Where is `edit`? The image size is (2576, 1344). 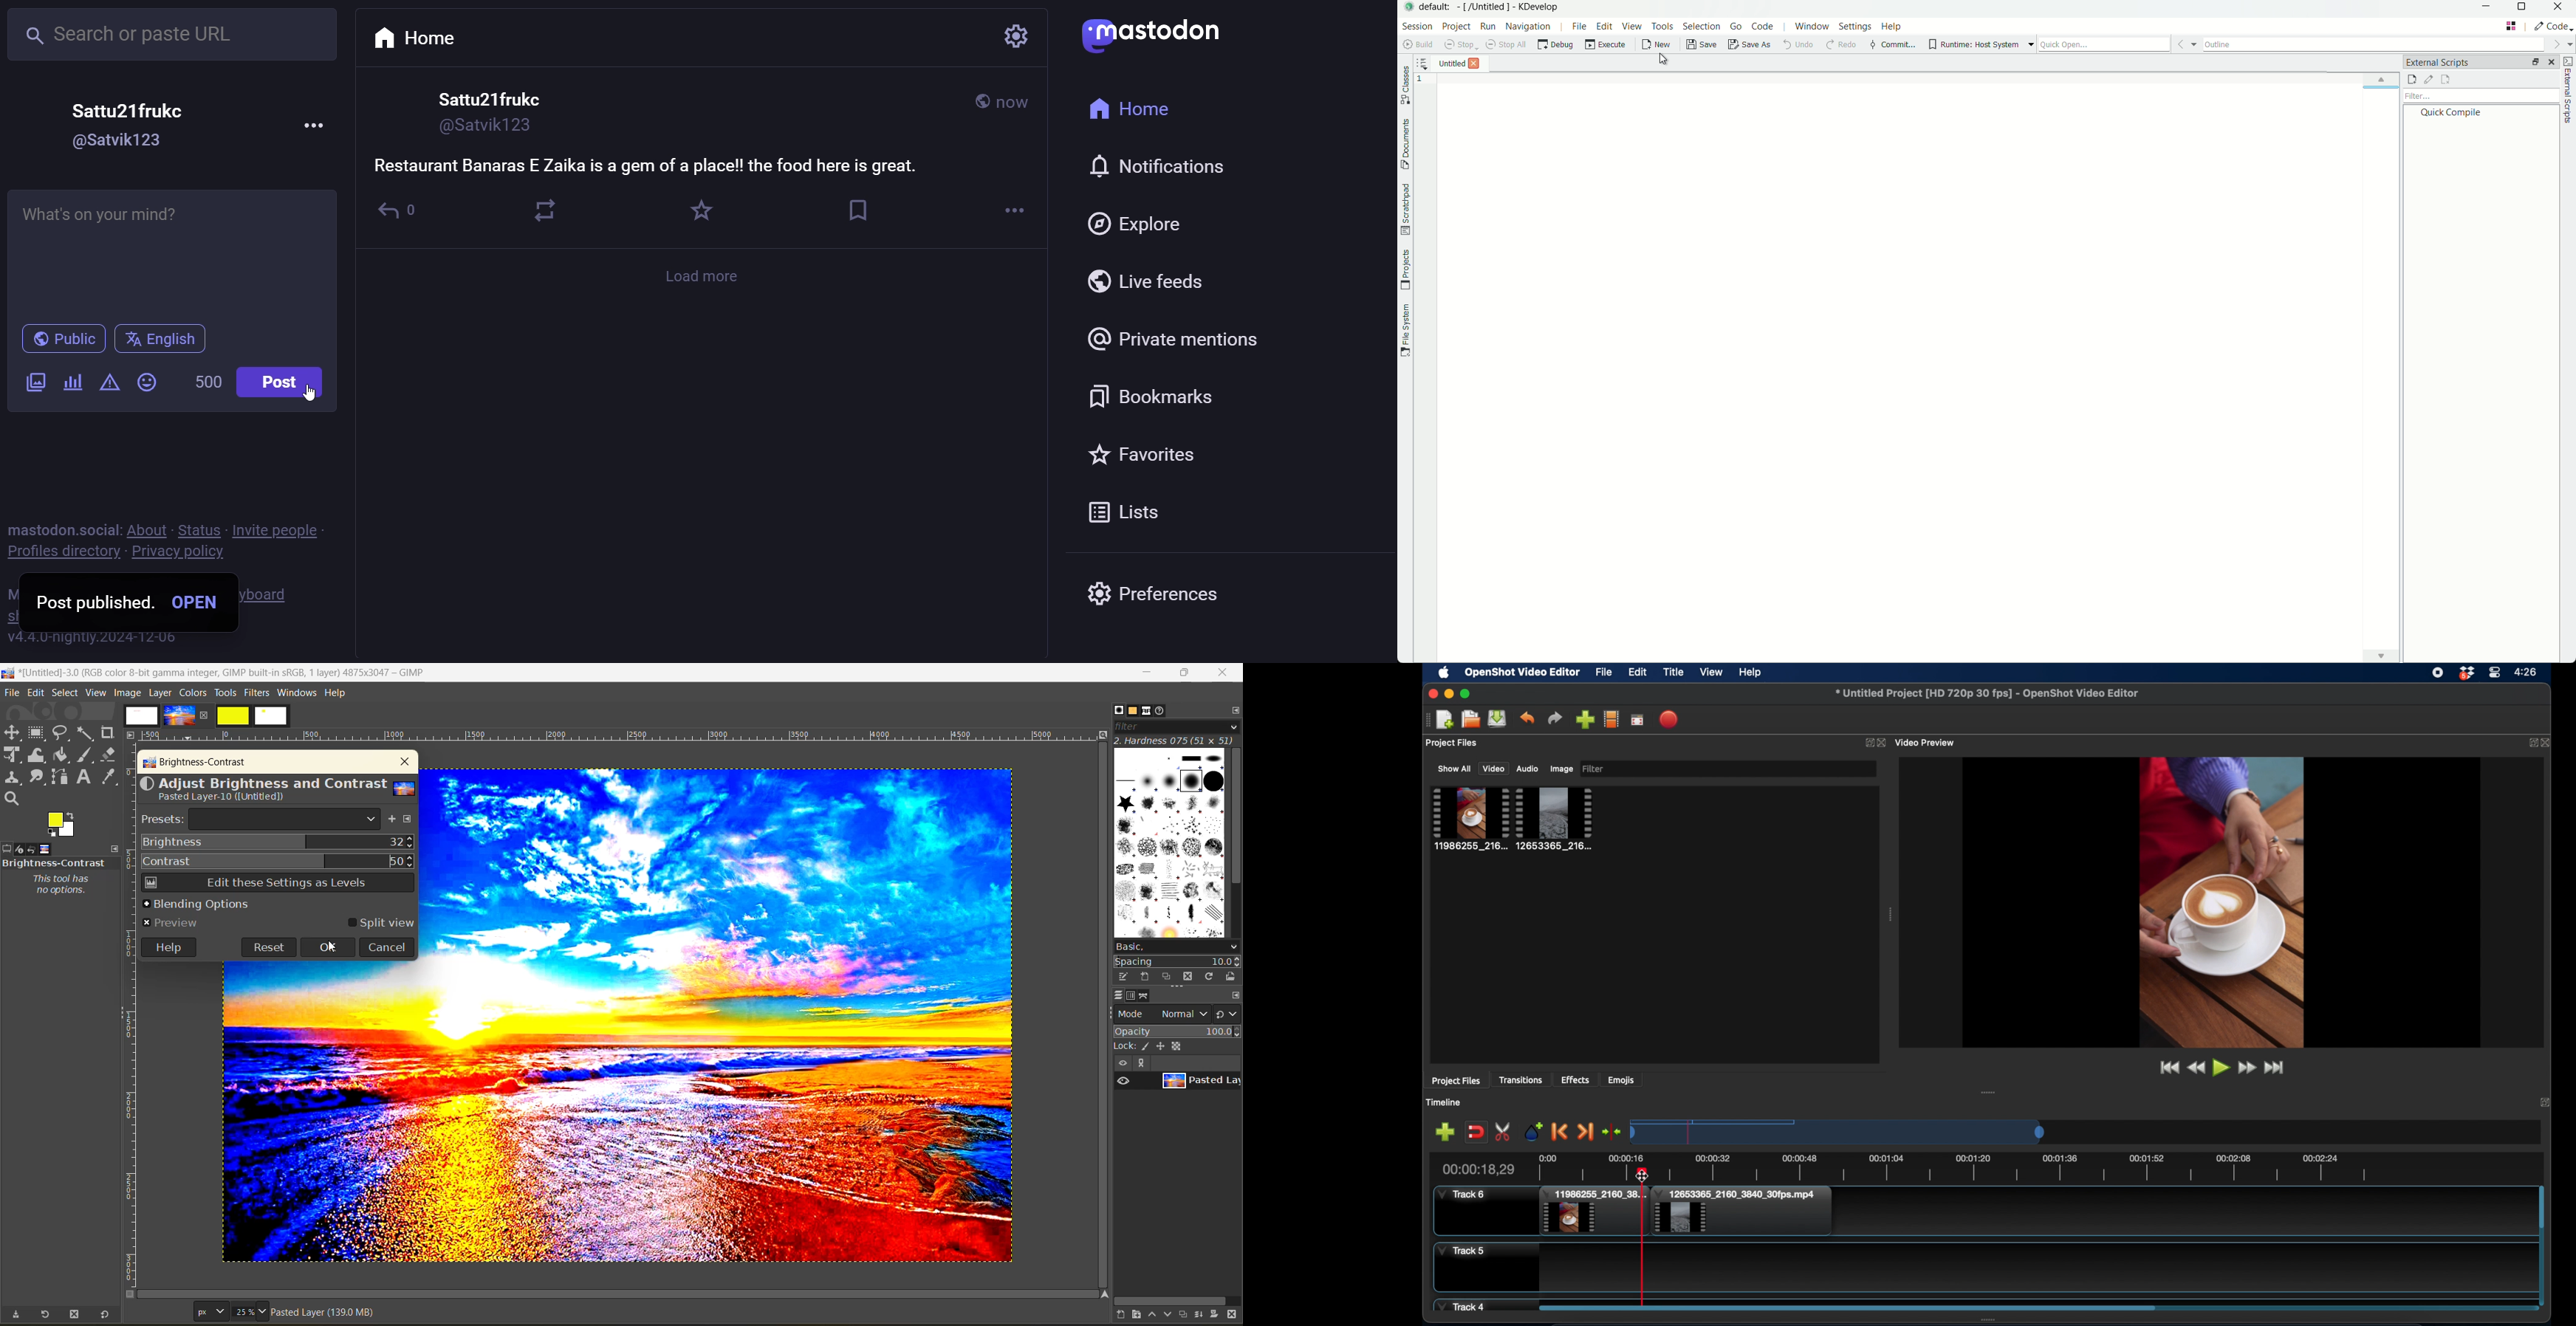 edit is located at coordinates (1604, 26).